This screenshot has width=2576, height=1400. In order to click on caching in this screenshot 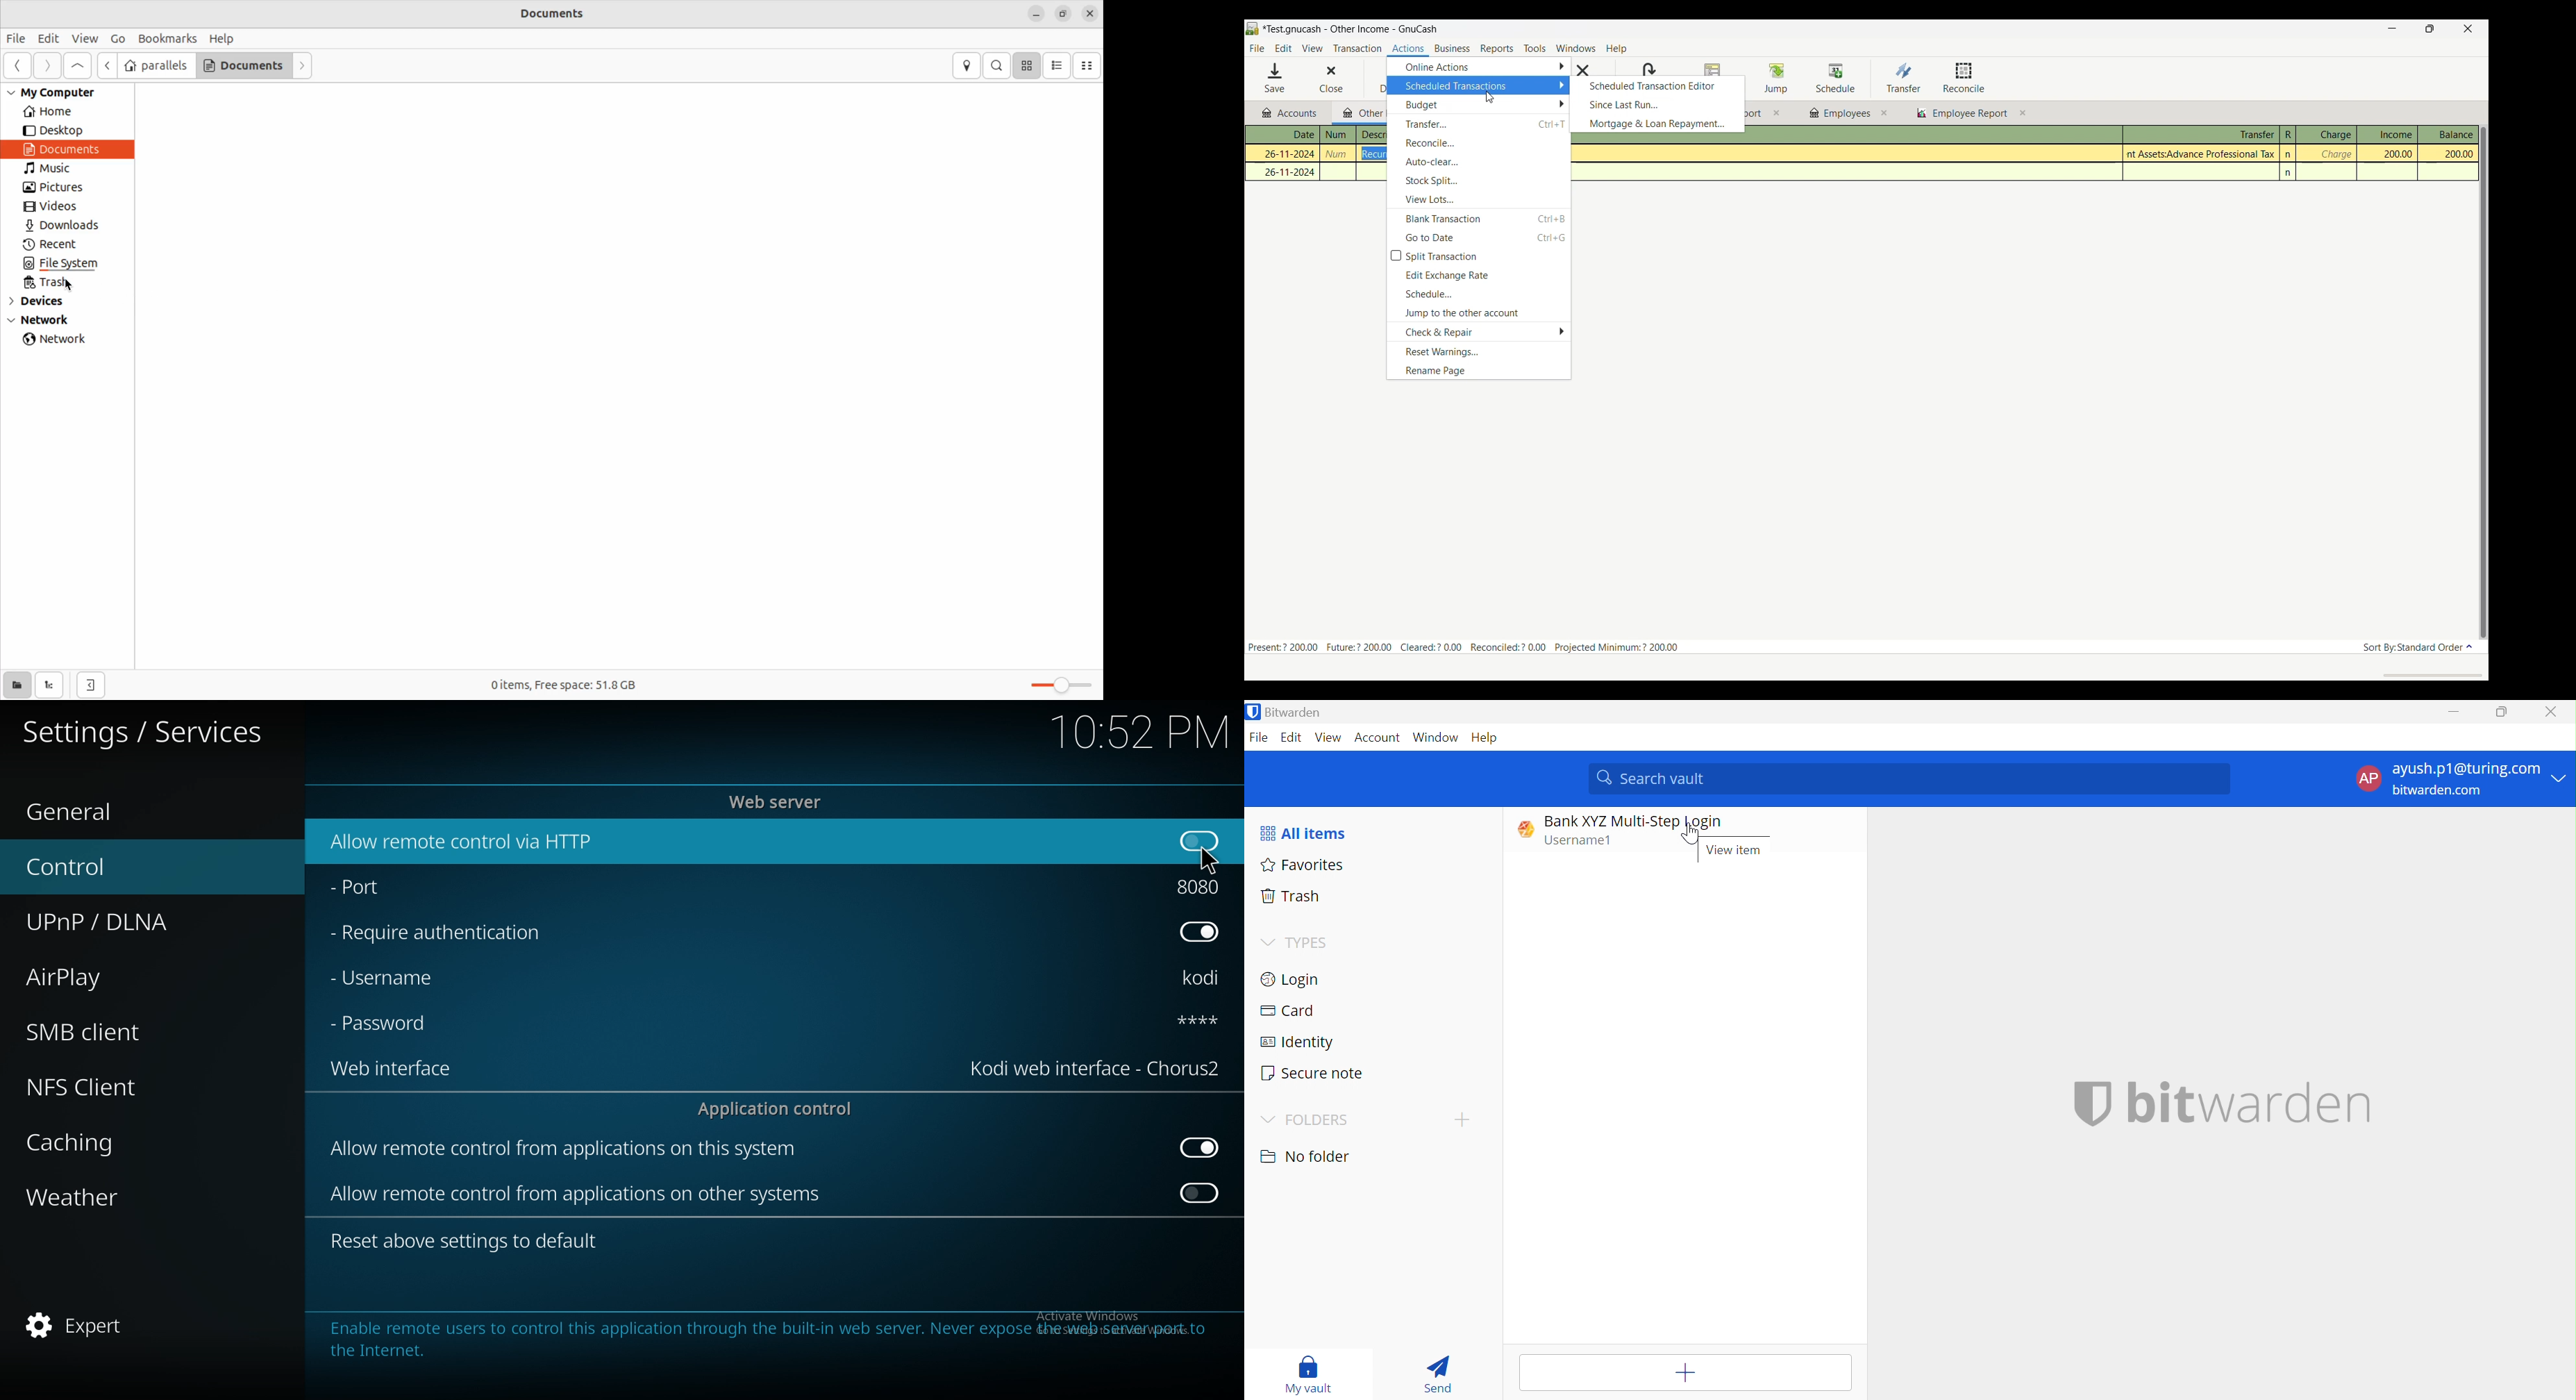, I will do `click(132, 1139)`.